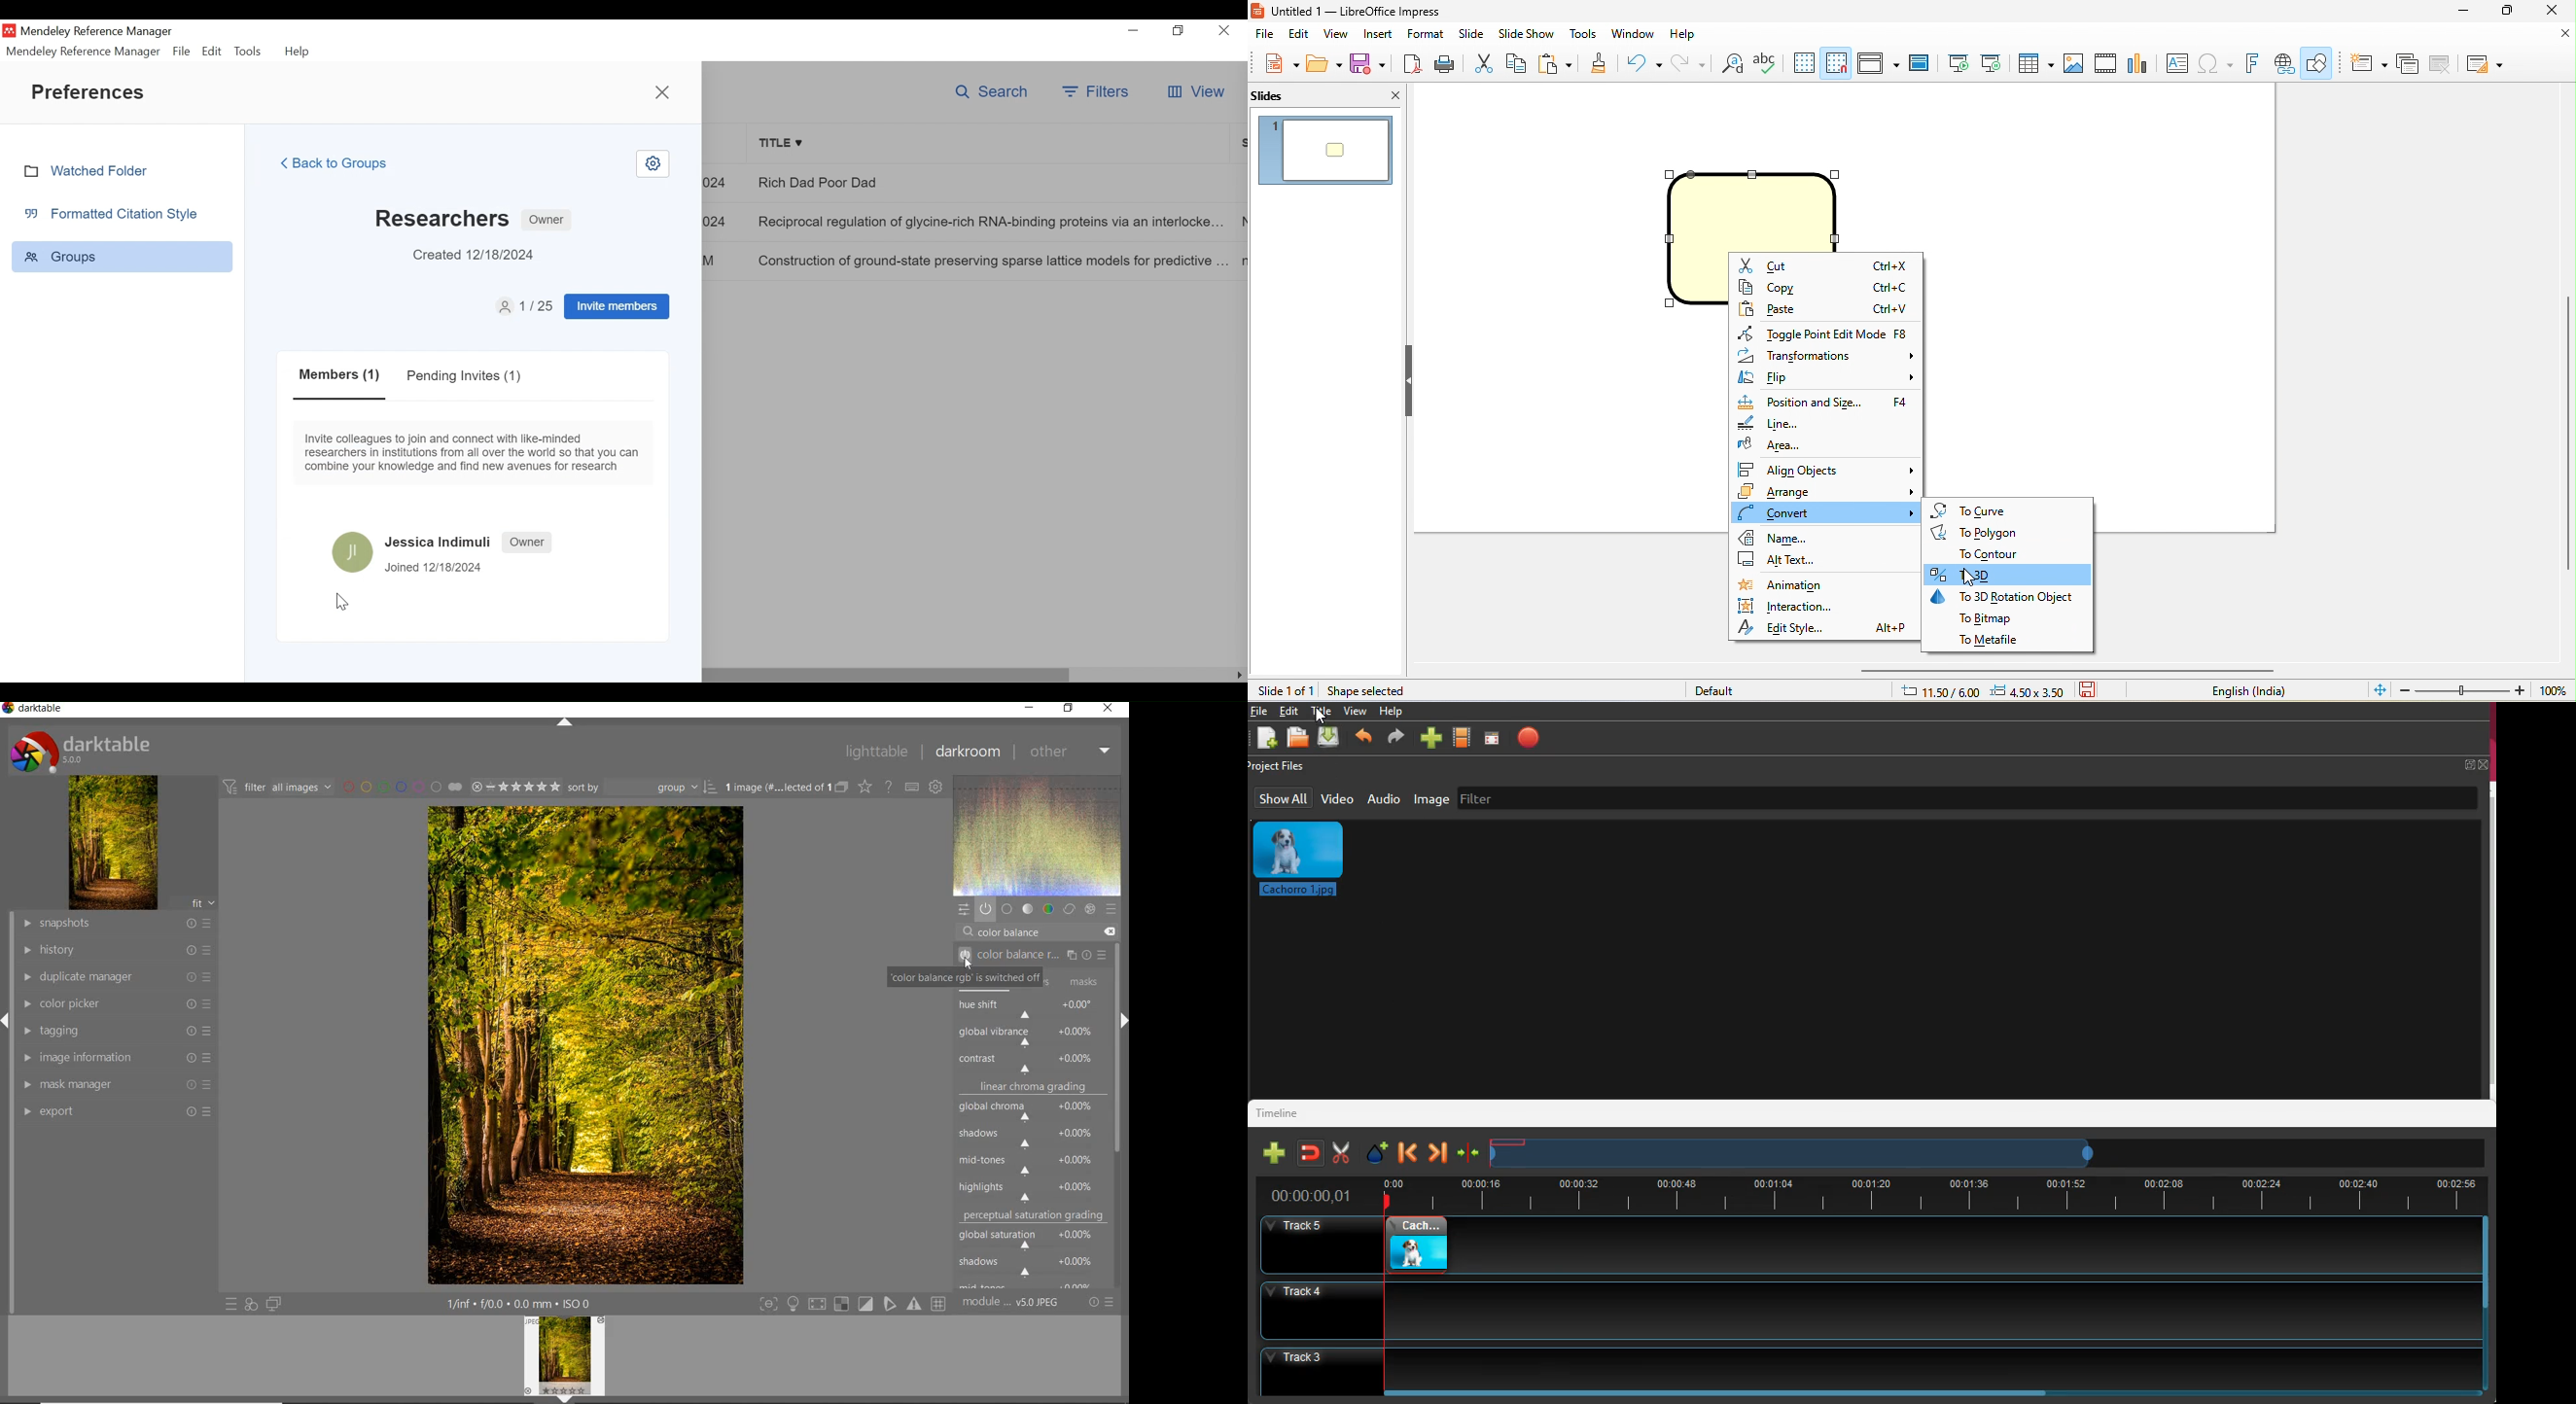  I want to click on align objects, so click(1825, 472).